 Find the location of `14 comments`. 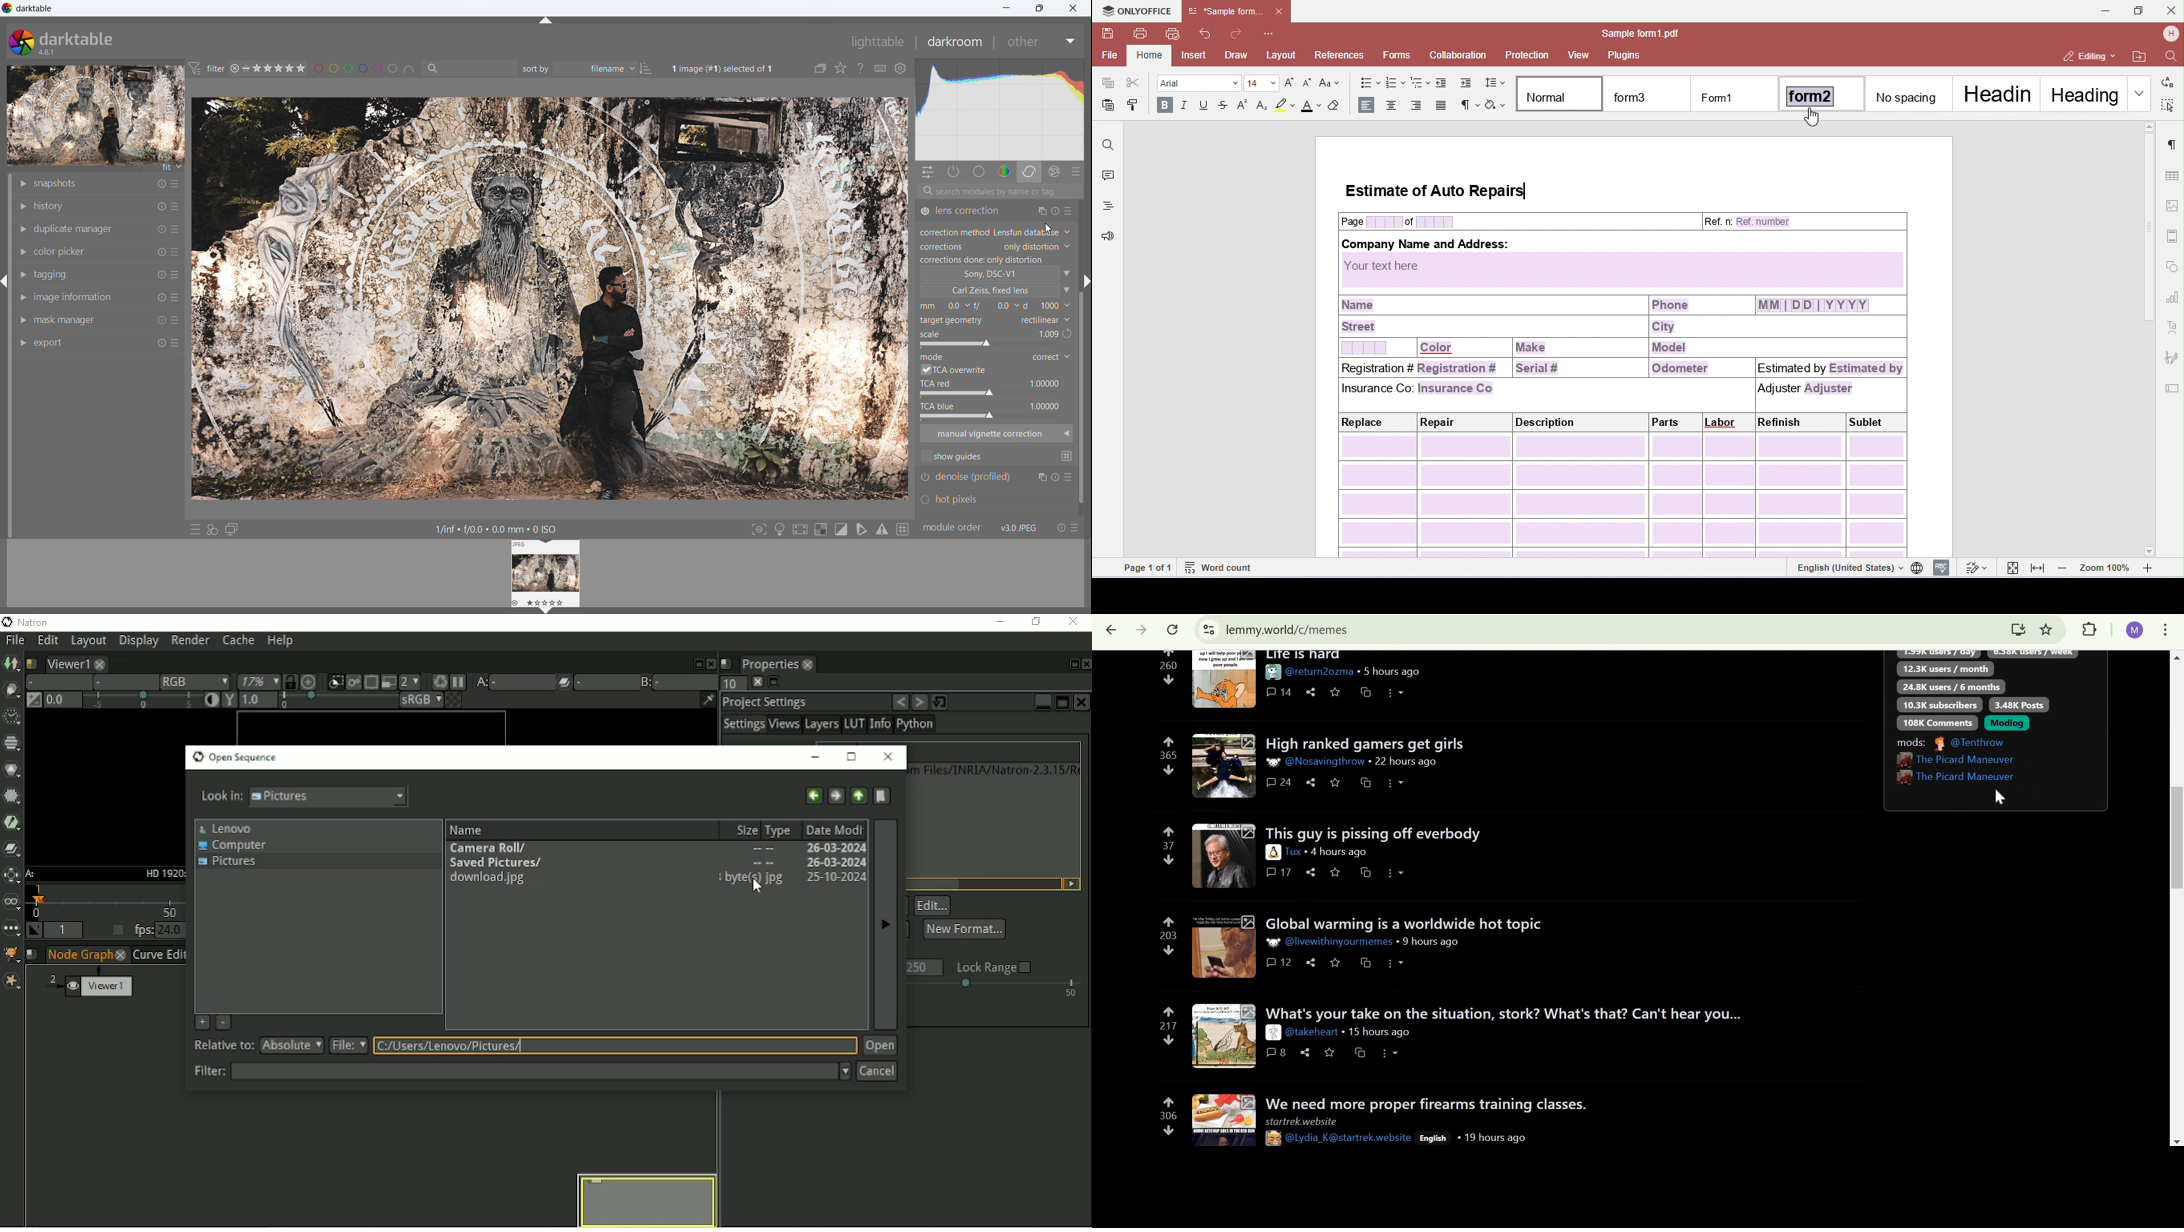

14 comments is located at coordinates (1279, 692).